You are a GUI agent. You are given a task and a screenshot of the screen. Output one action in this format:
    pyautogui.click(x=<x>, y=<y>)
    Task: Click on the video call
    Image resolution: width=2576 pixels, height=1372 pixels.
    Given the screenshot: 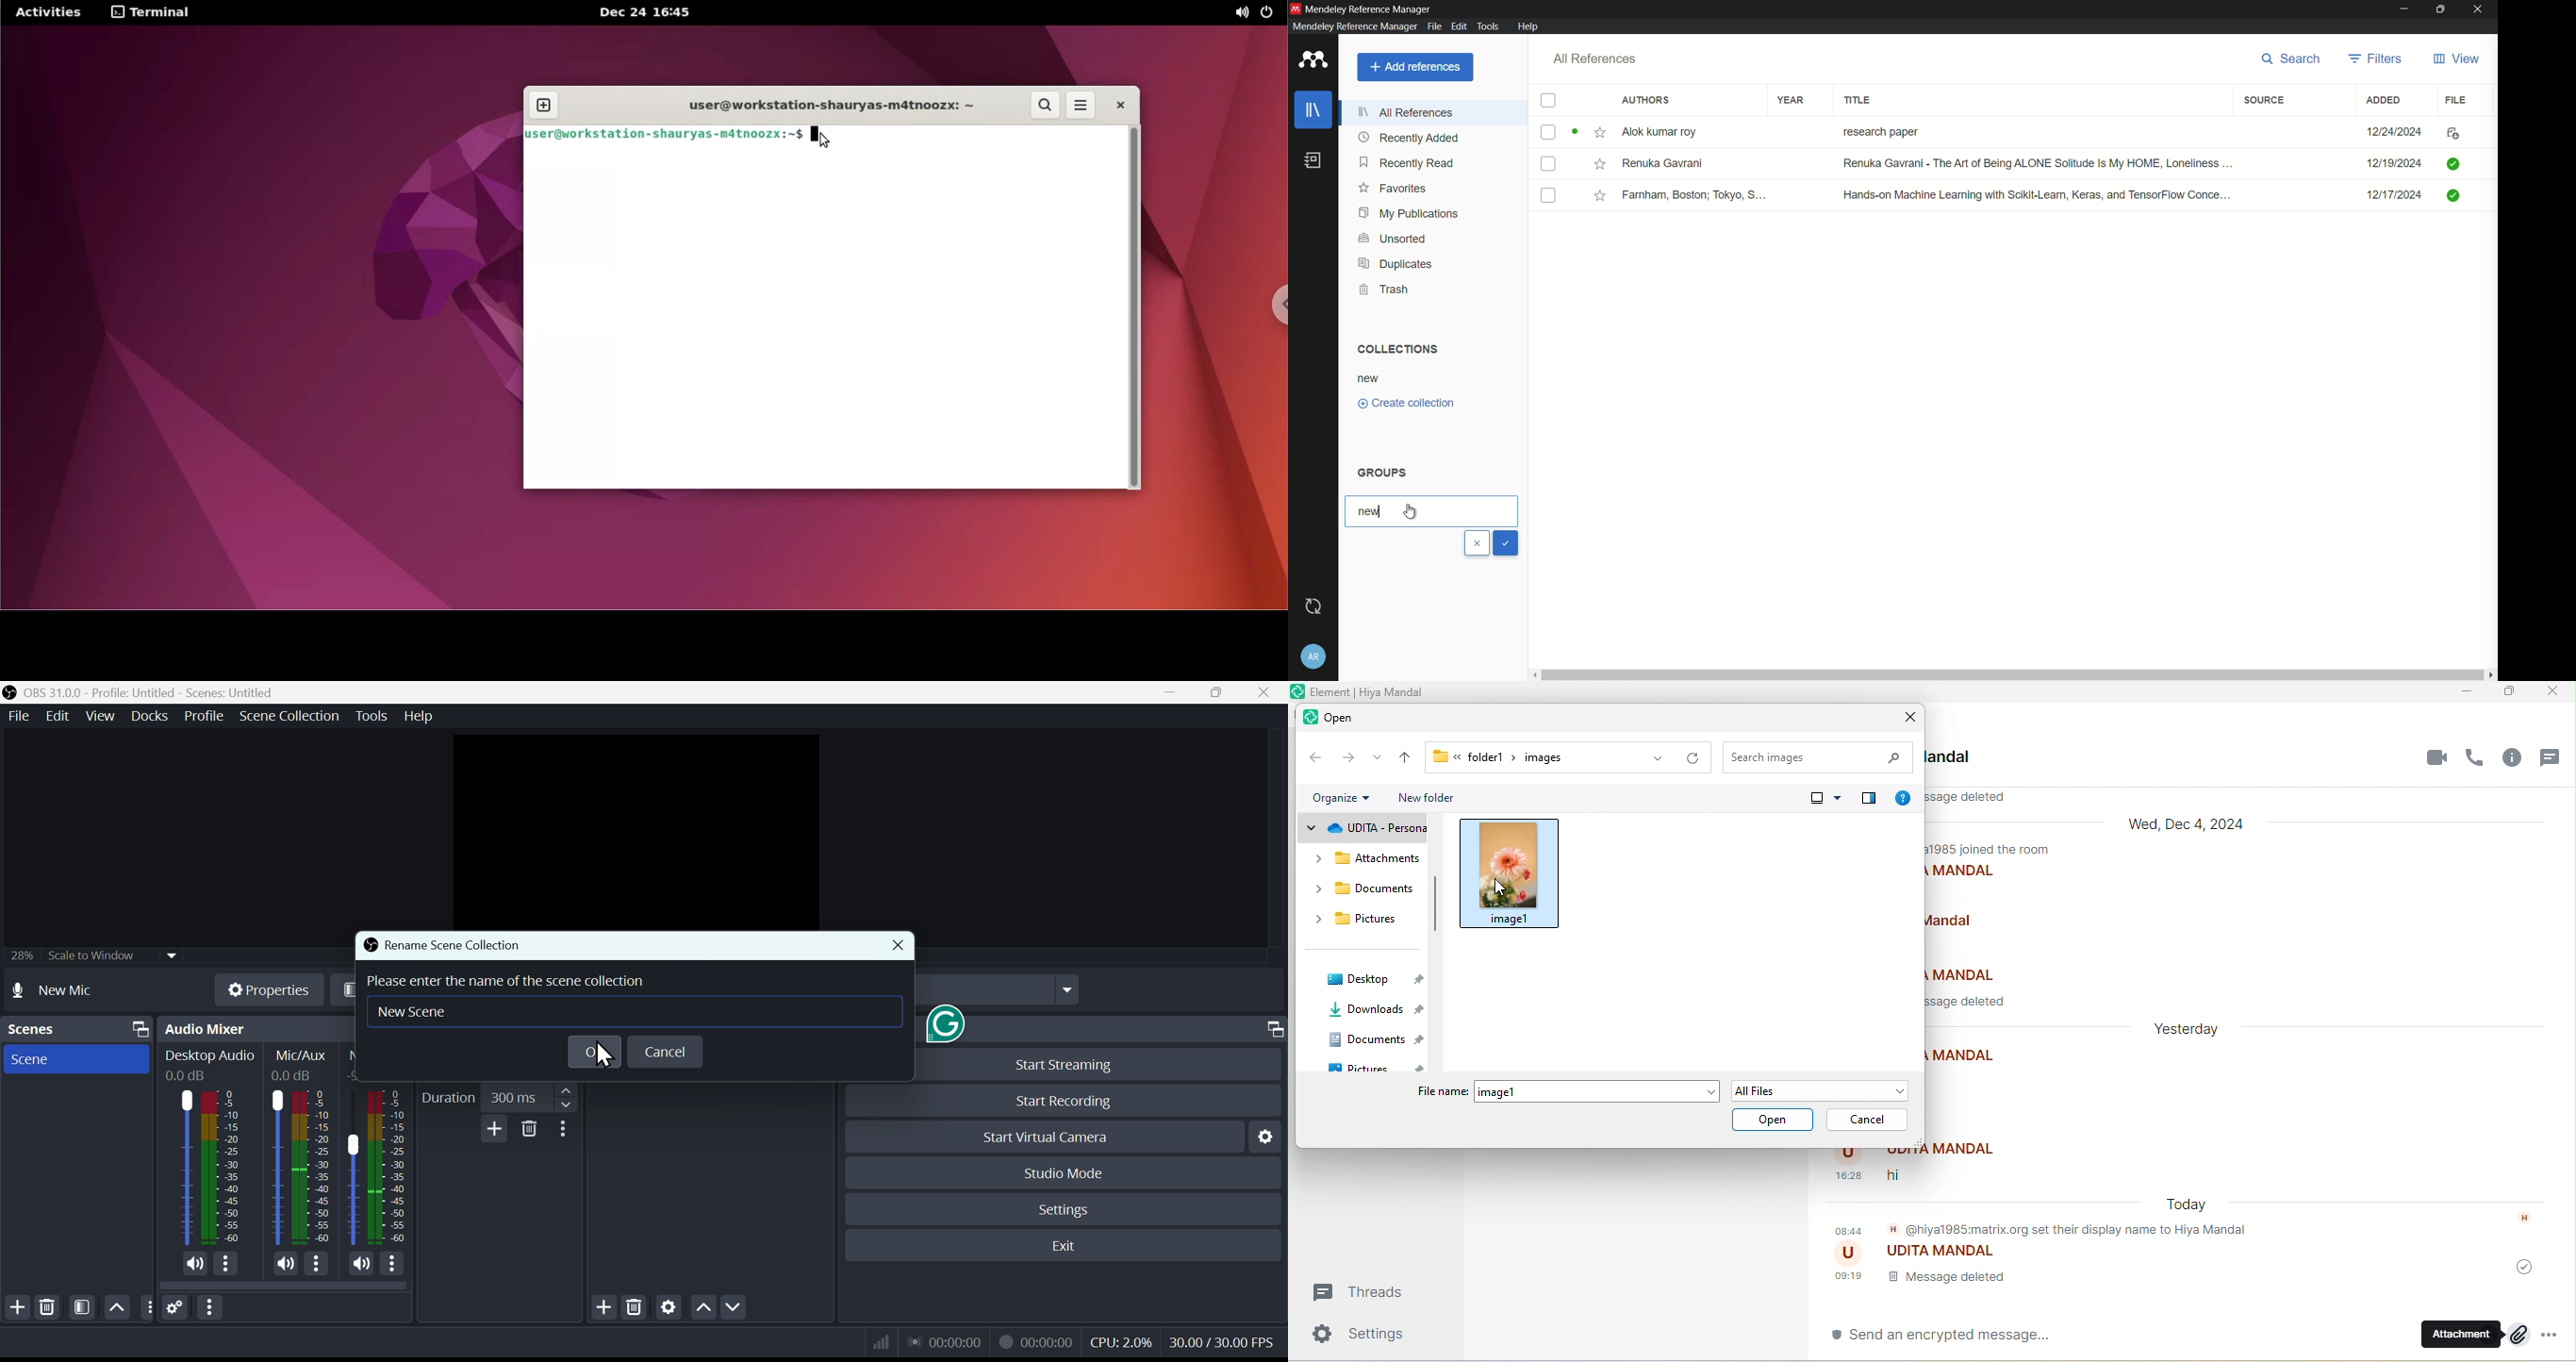 What is the action you would take?
    pyautogui.click(x=2436, y=756)
    